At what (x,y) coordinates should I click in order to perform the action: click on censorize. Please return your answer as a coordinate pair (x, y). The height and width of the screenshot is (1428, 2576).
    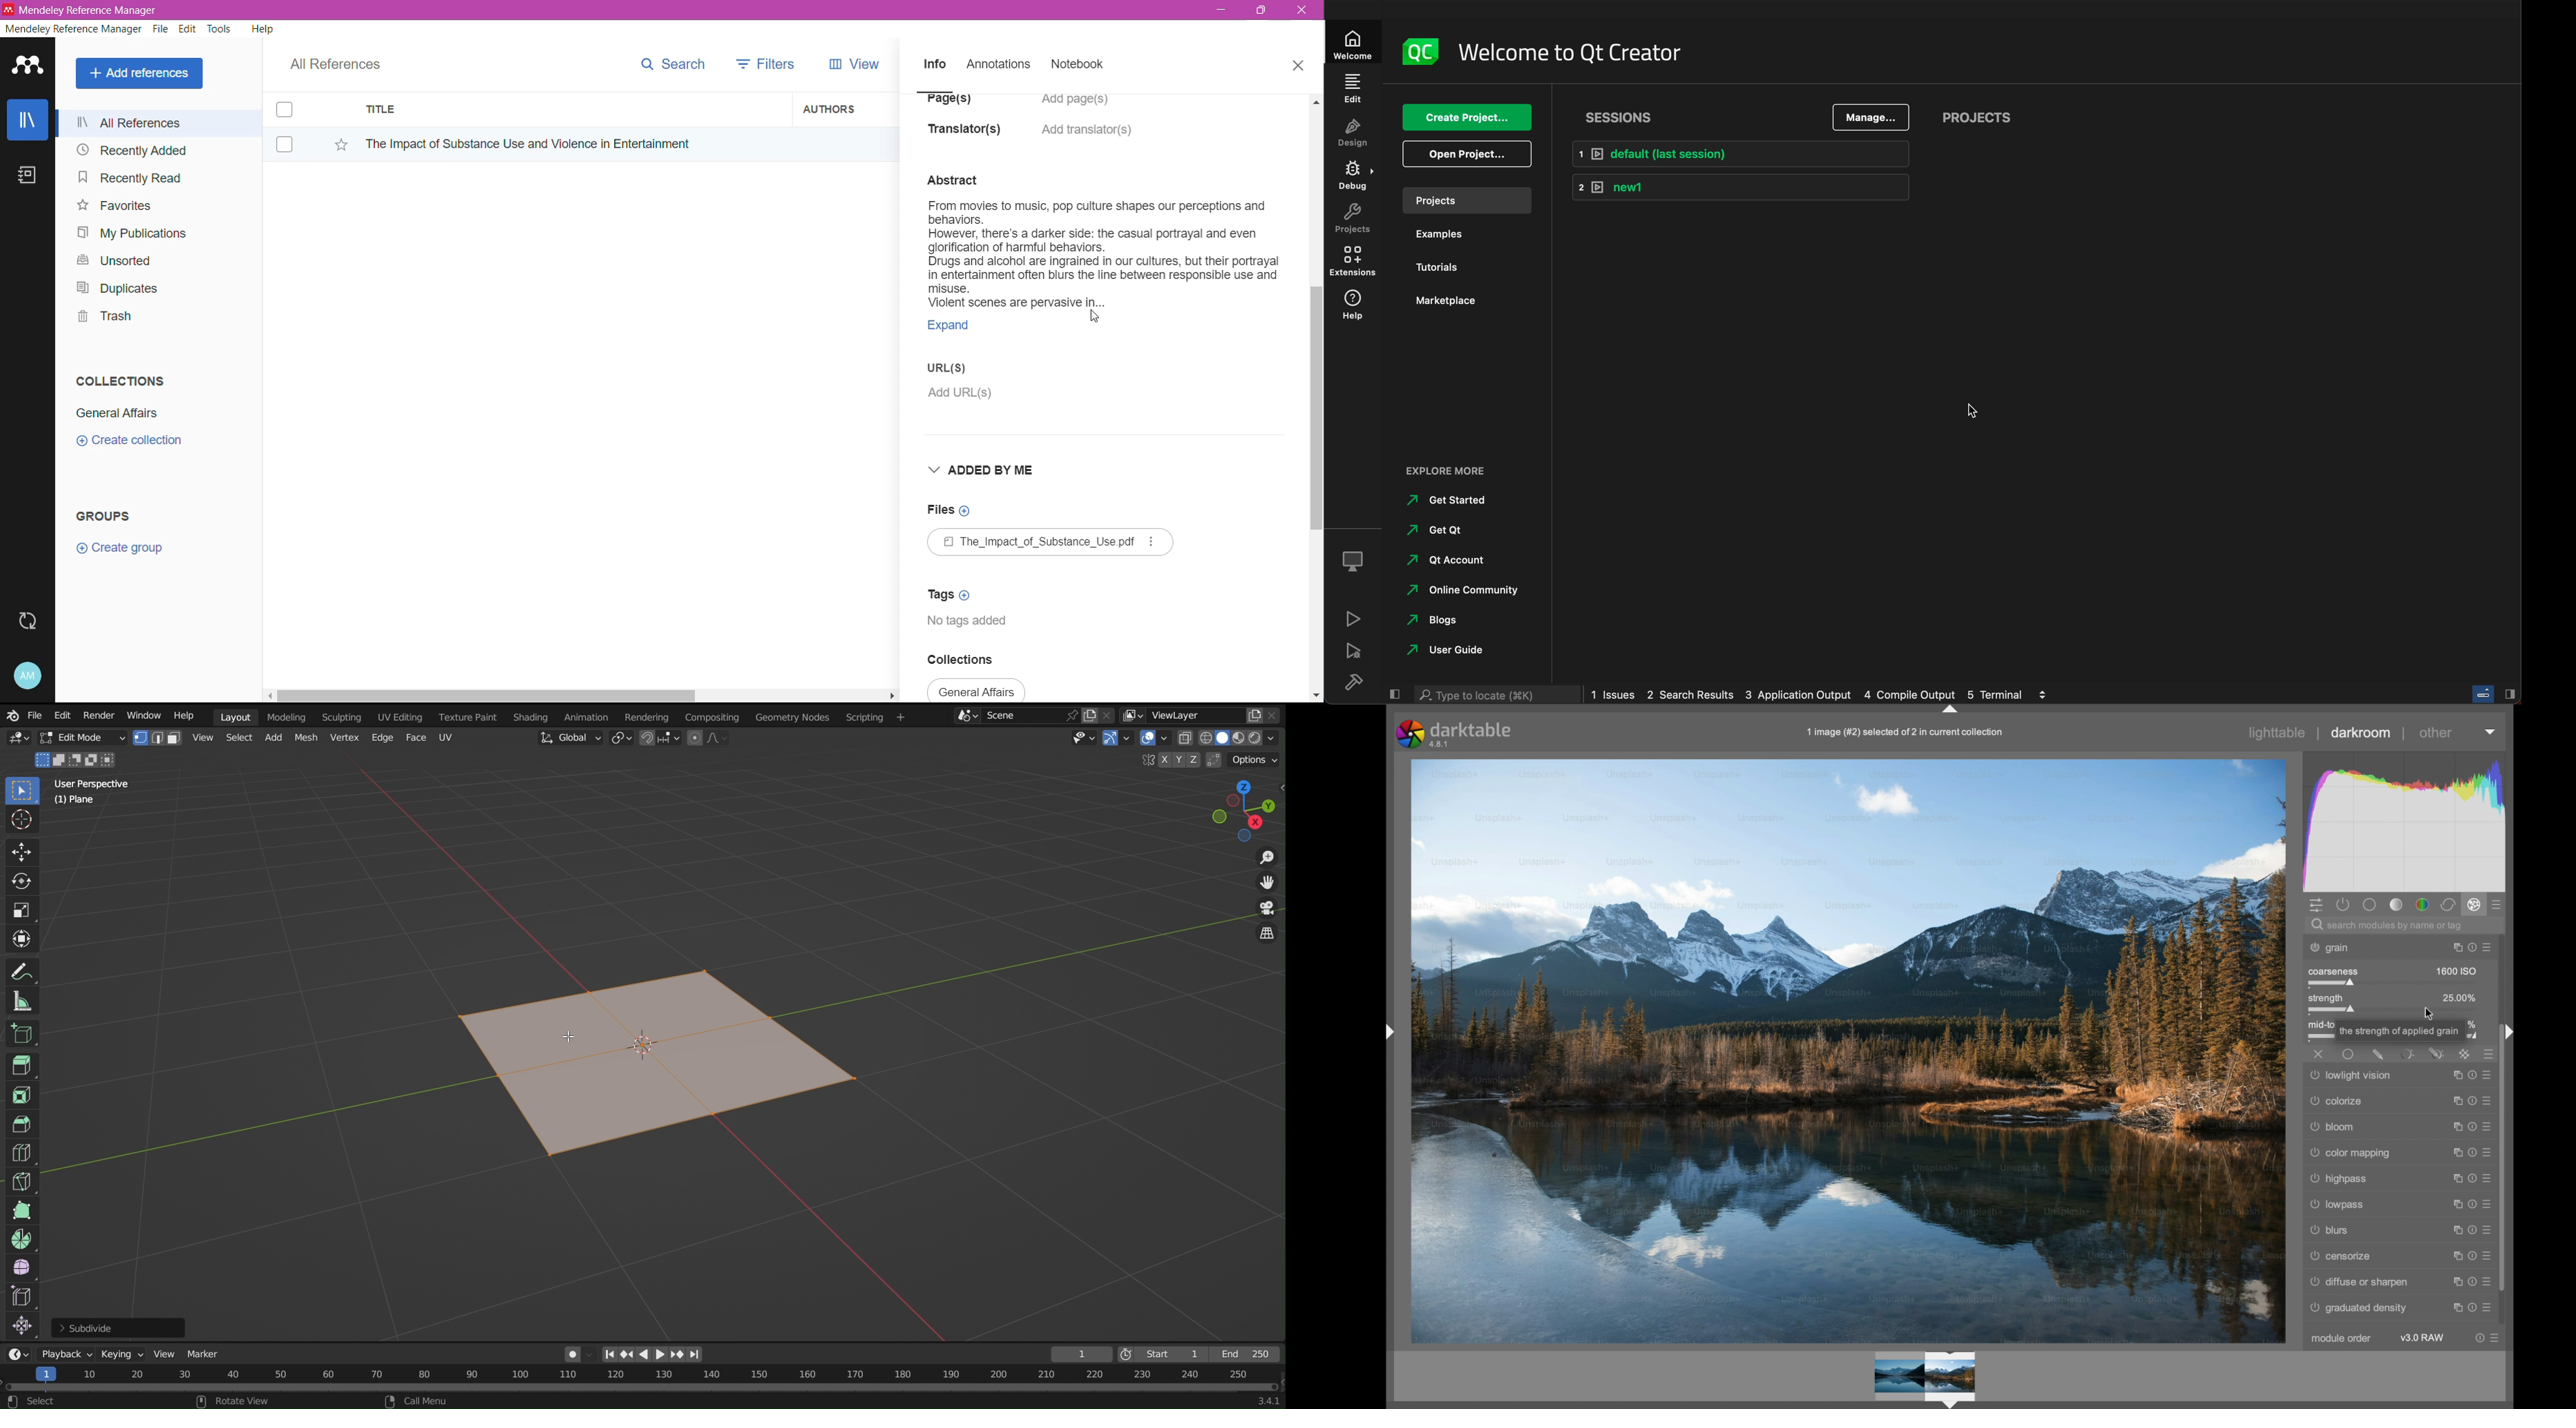
    Looking at the image, I should click on (2339, 1256).